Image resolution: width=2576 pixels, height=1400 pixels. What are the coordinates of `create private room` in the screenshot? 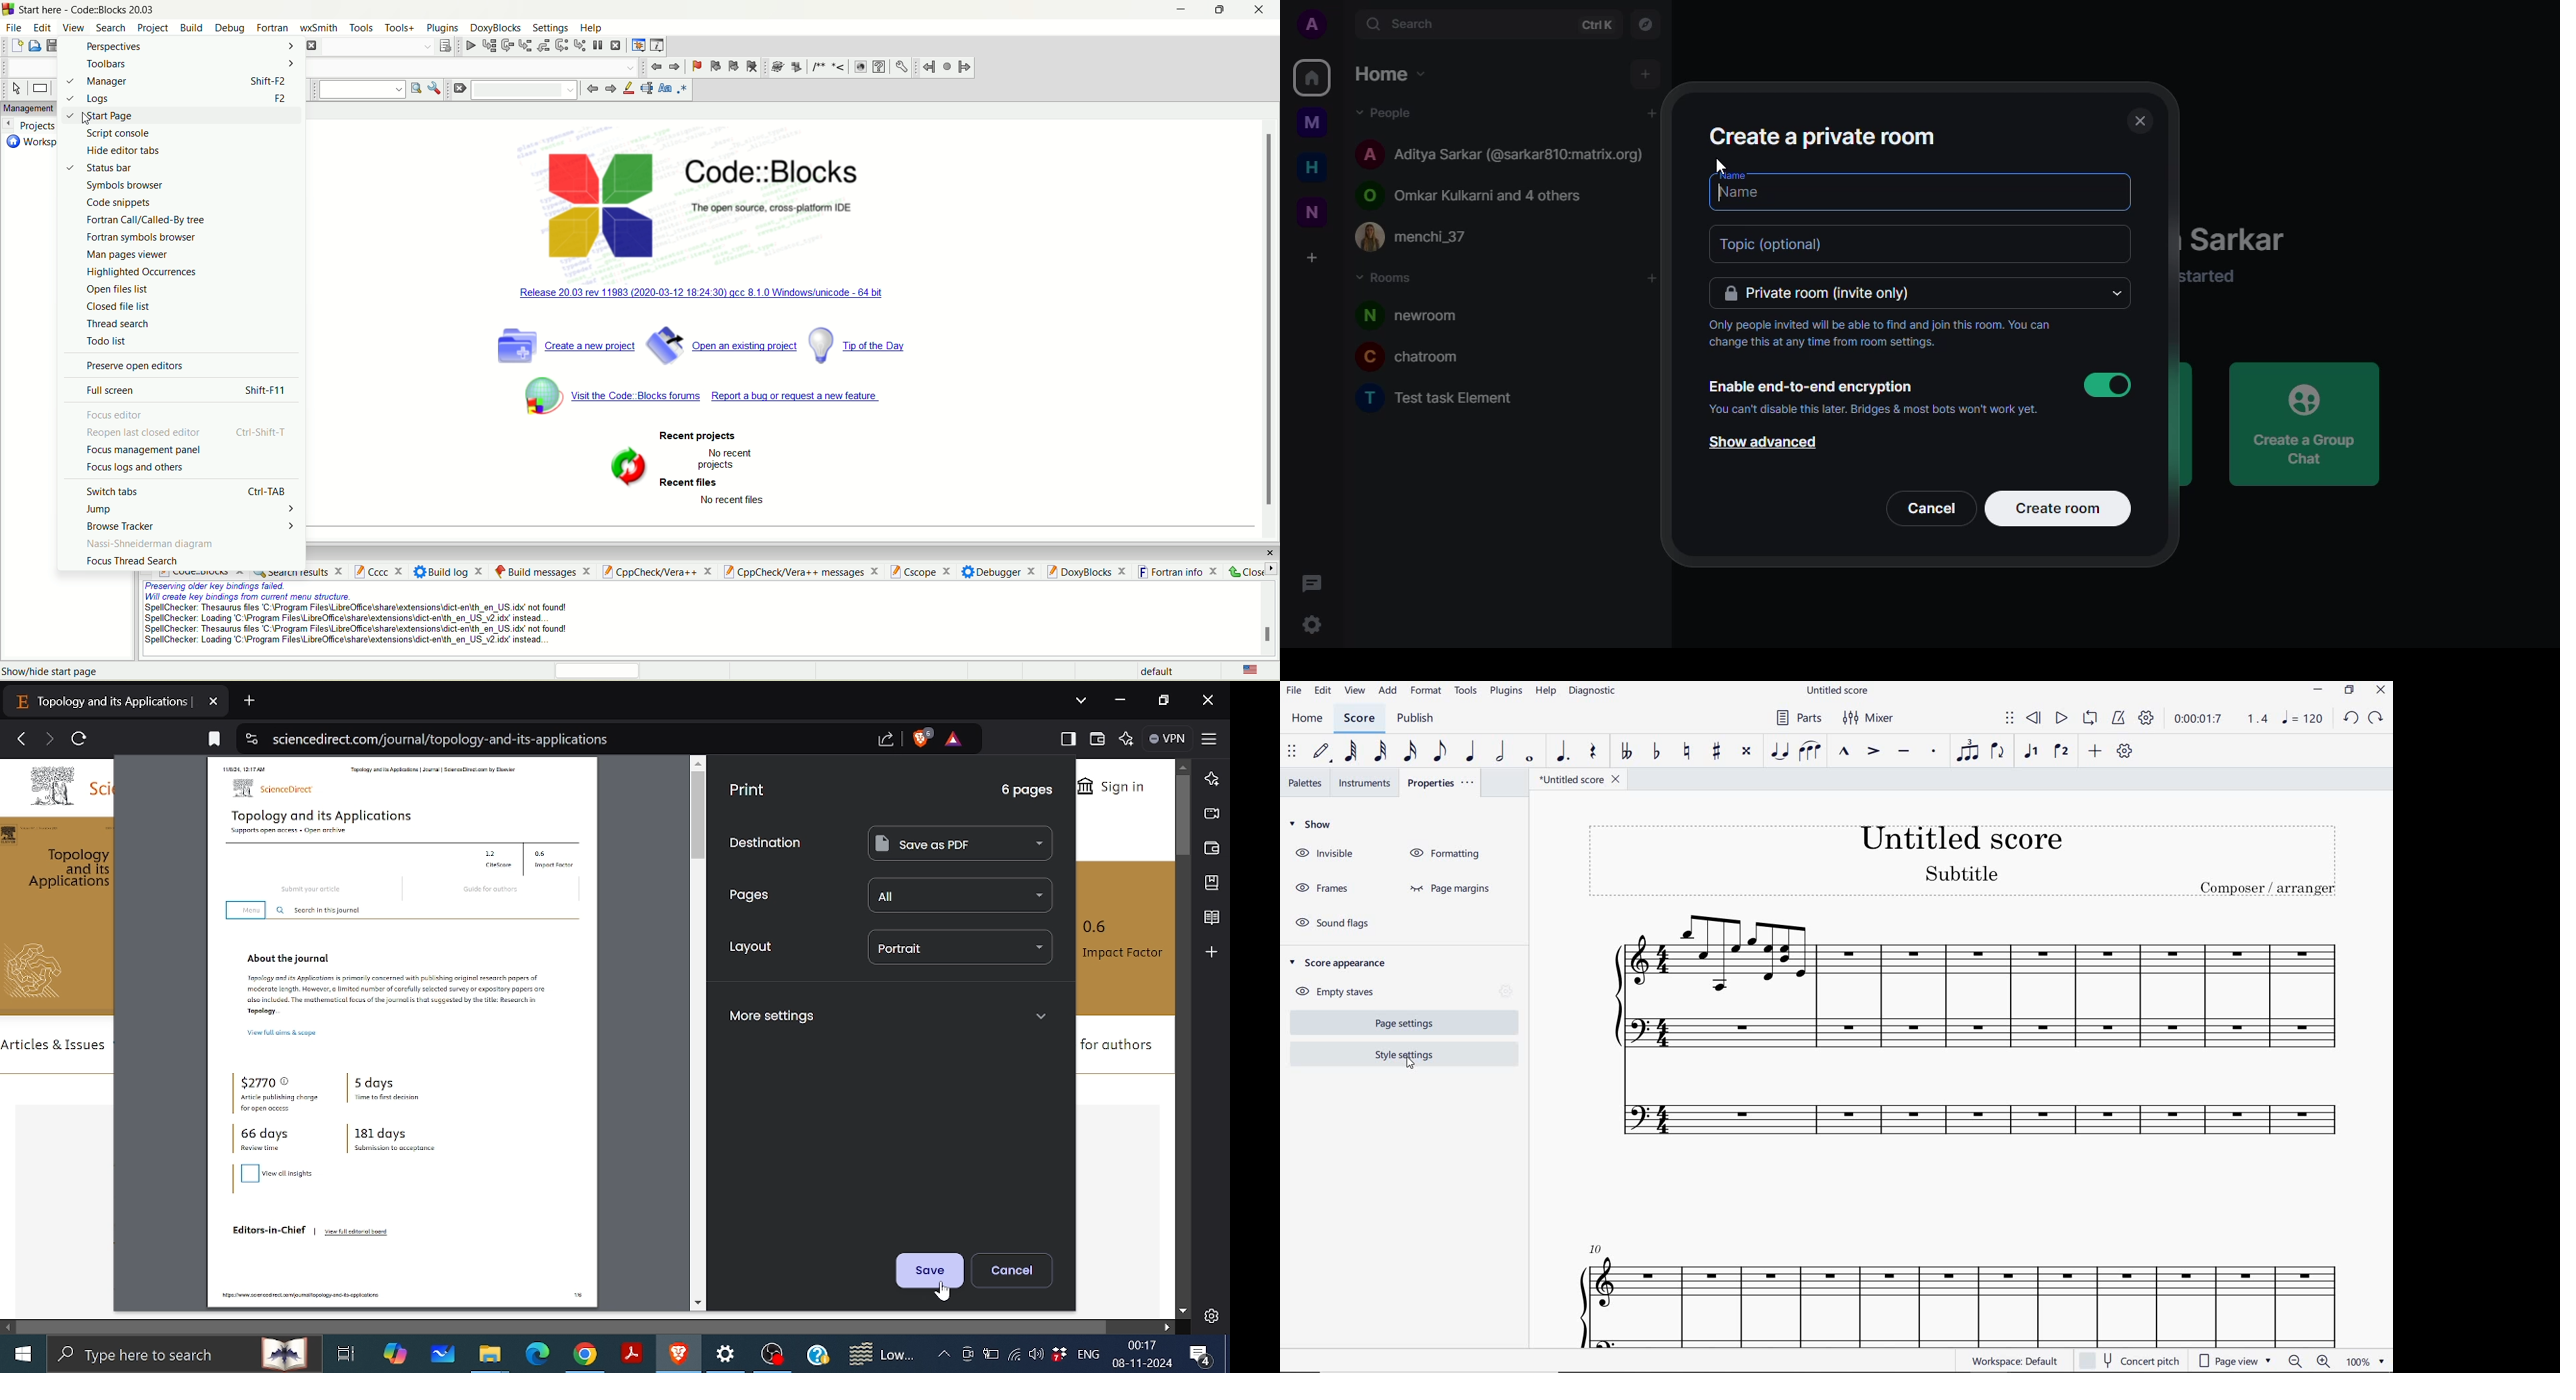 It's located at (1835, 135).